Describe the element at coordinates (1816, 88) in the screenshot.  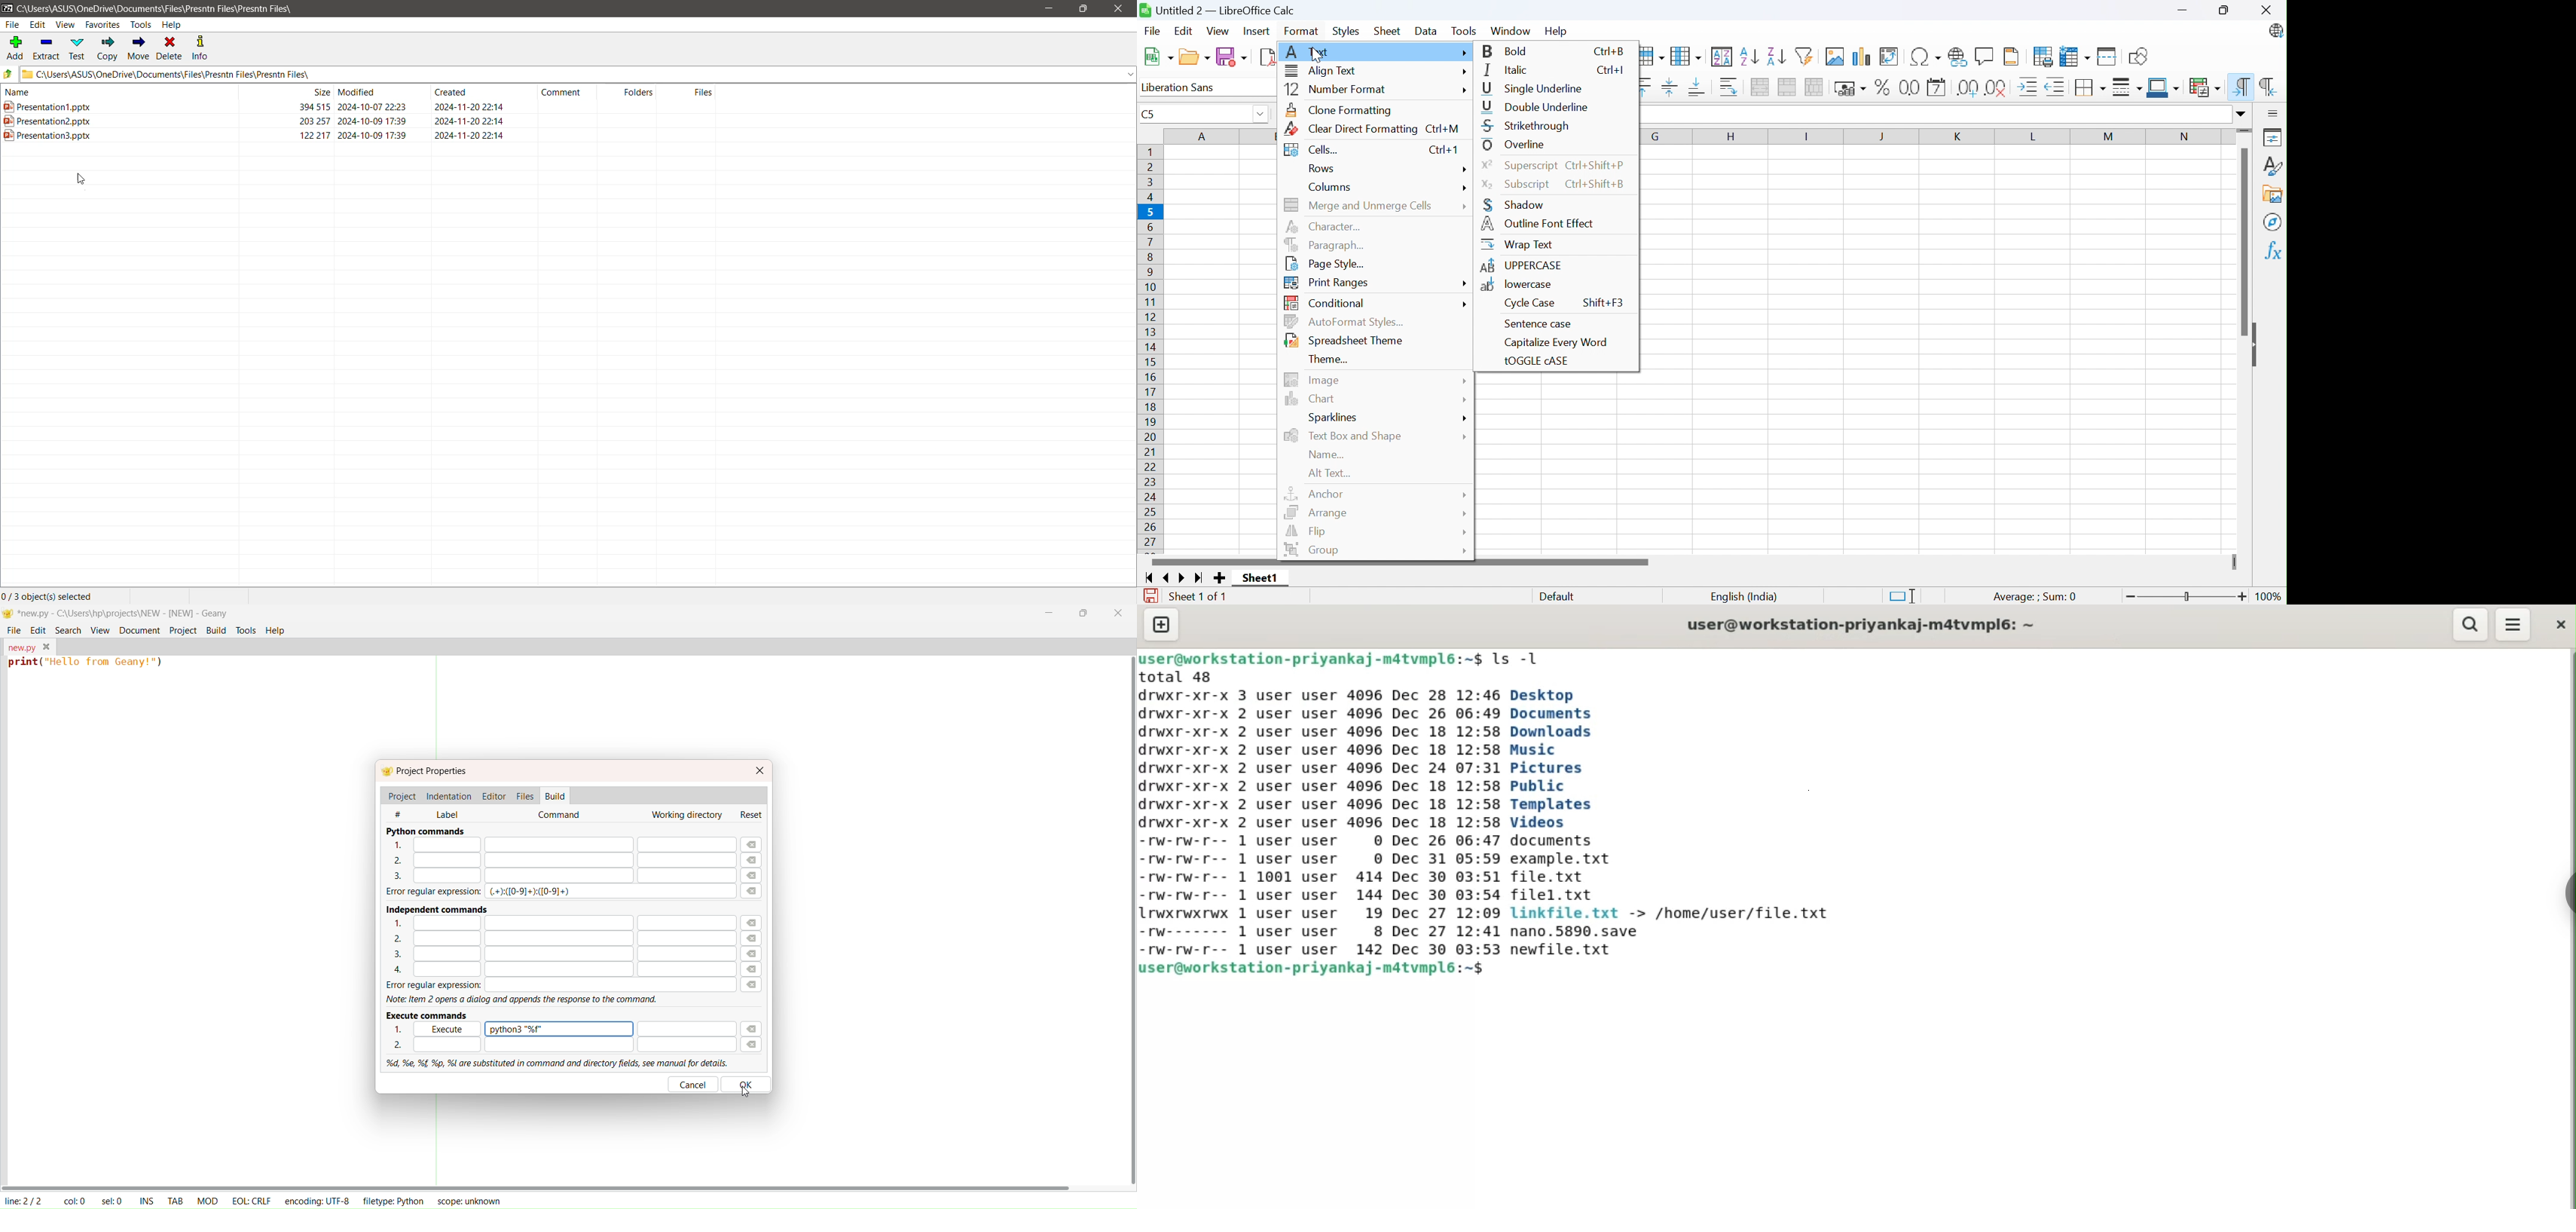
I see `Unmerge cells` at that location.